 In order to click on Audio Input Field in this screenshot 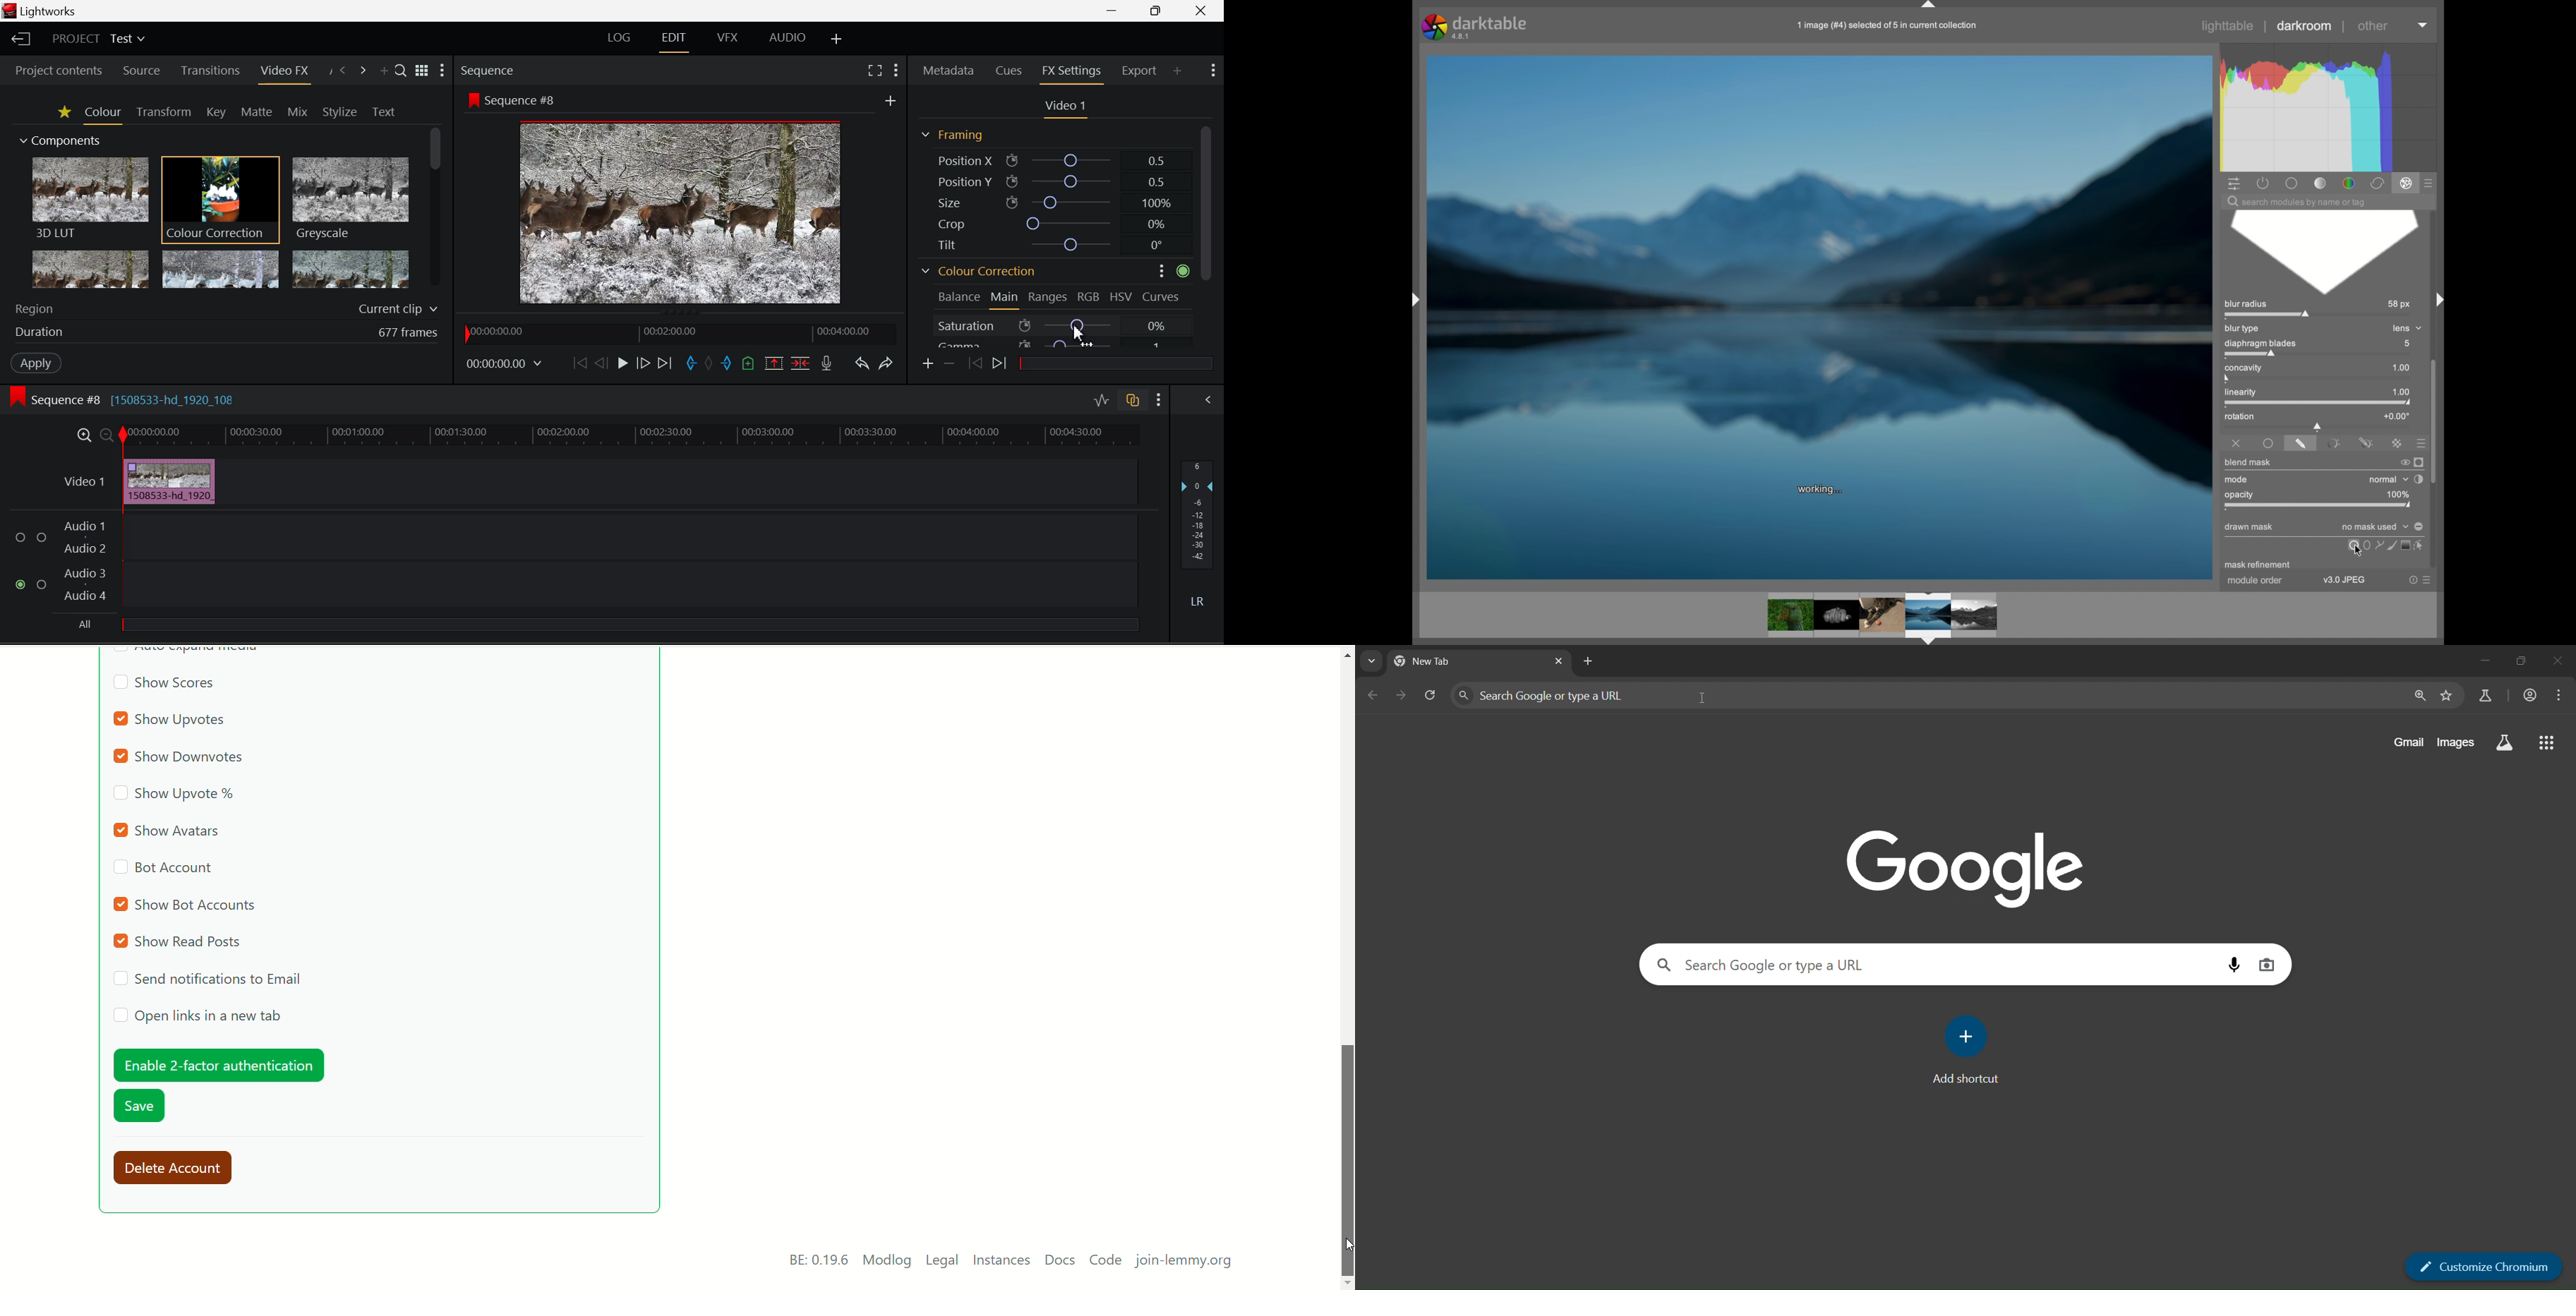, I will do `click(628, 586)`.